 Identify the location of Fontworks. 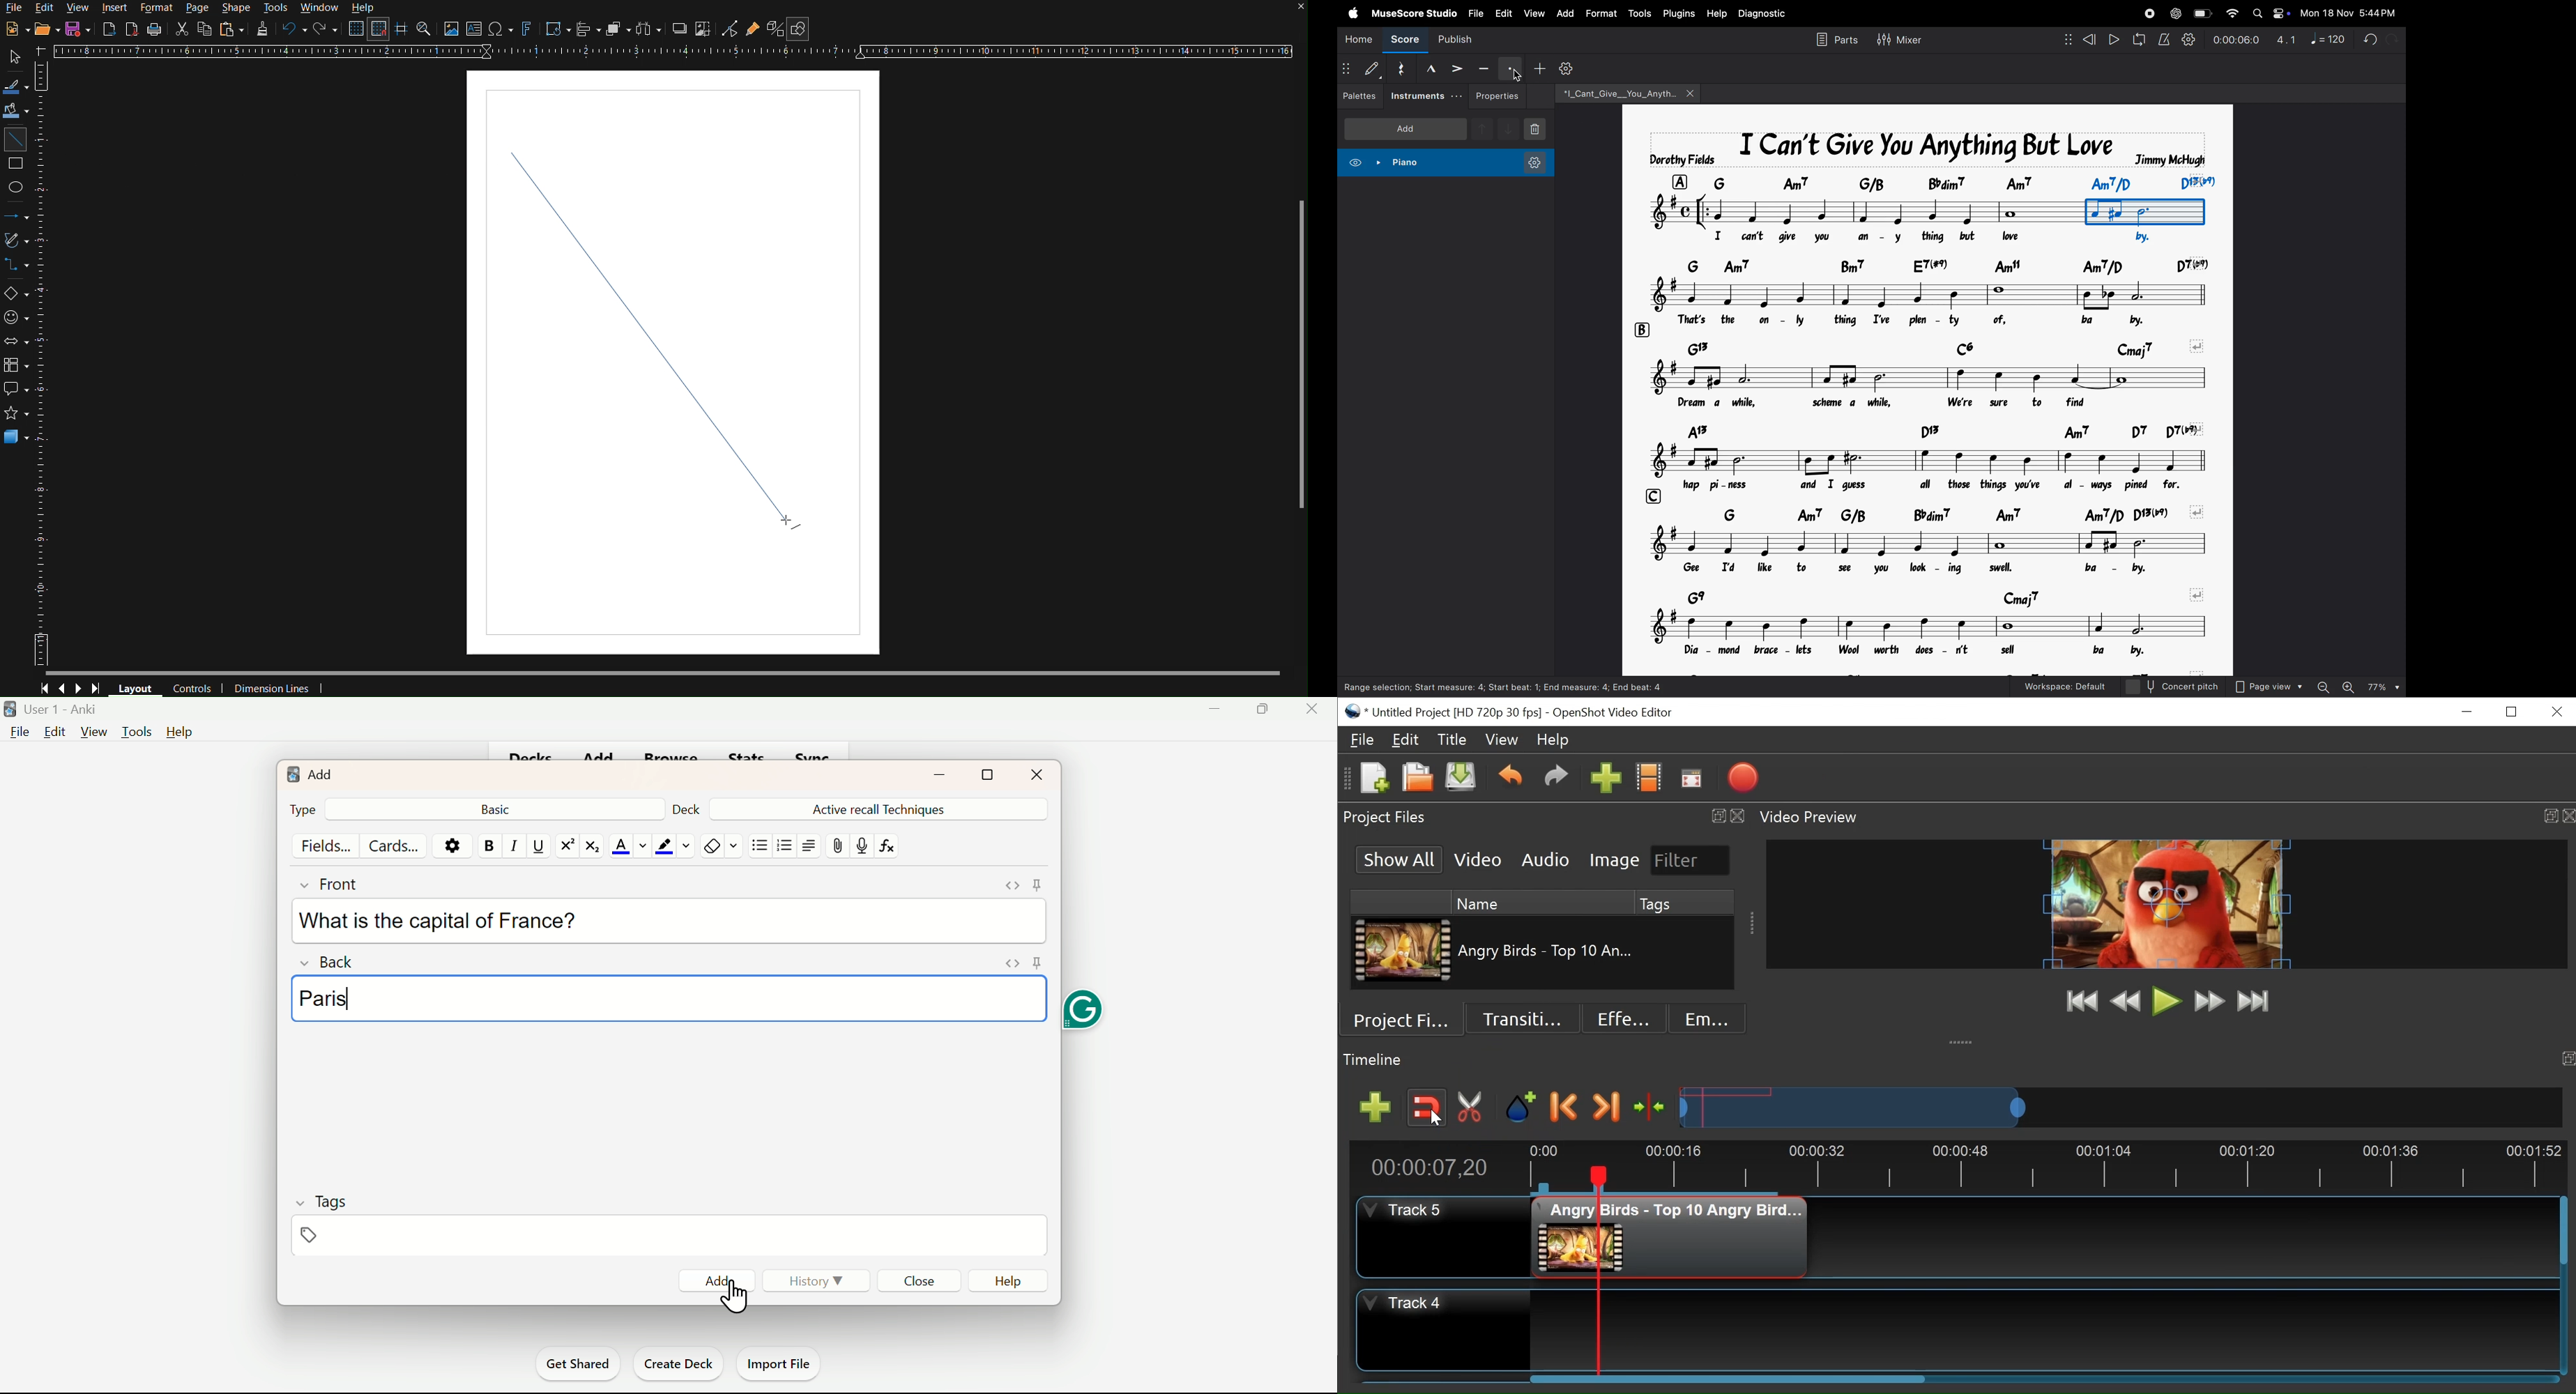
(528, 29).